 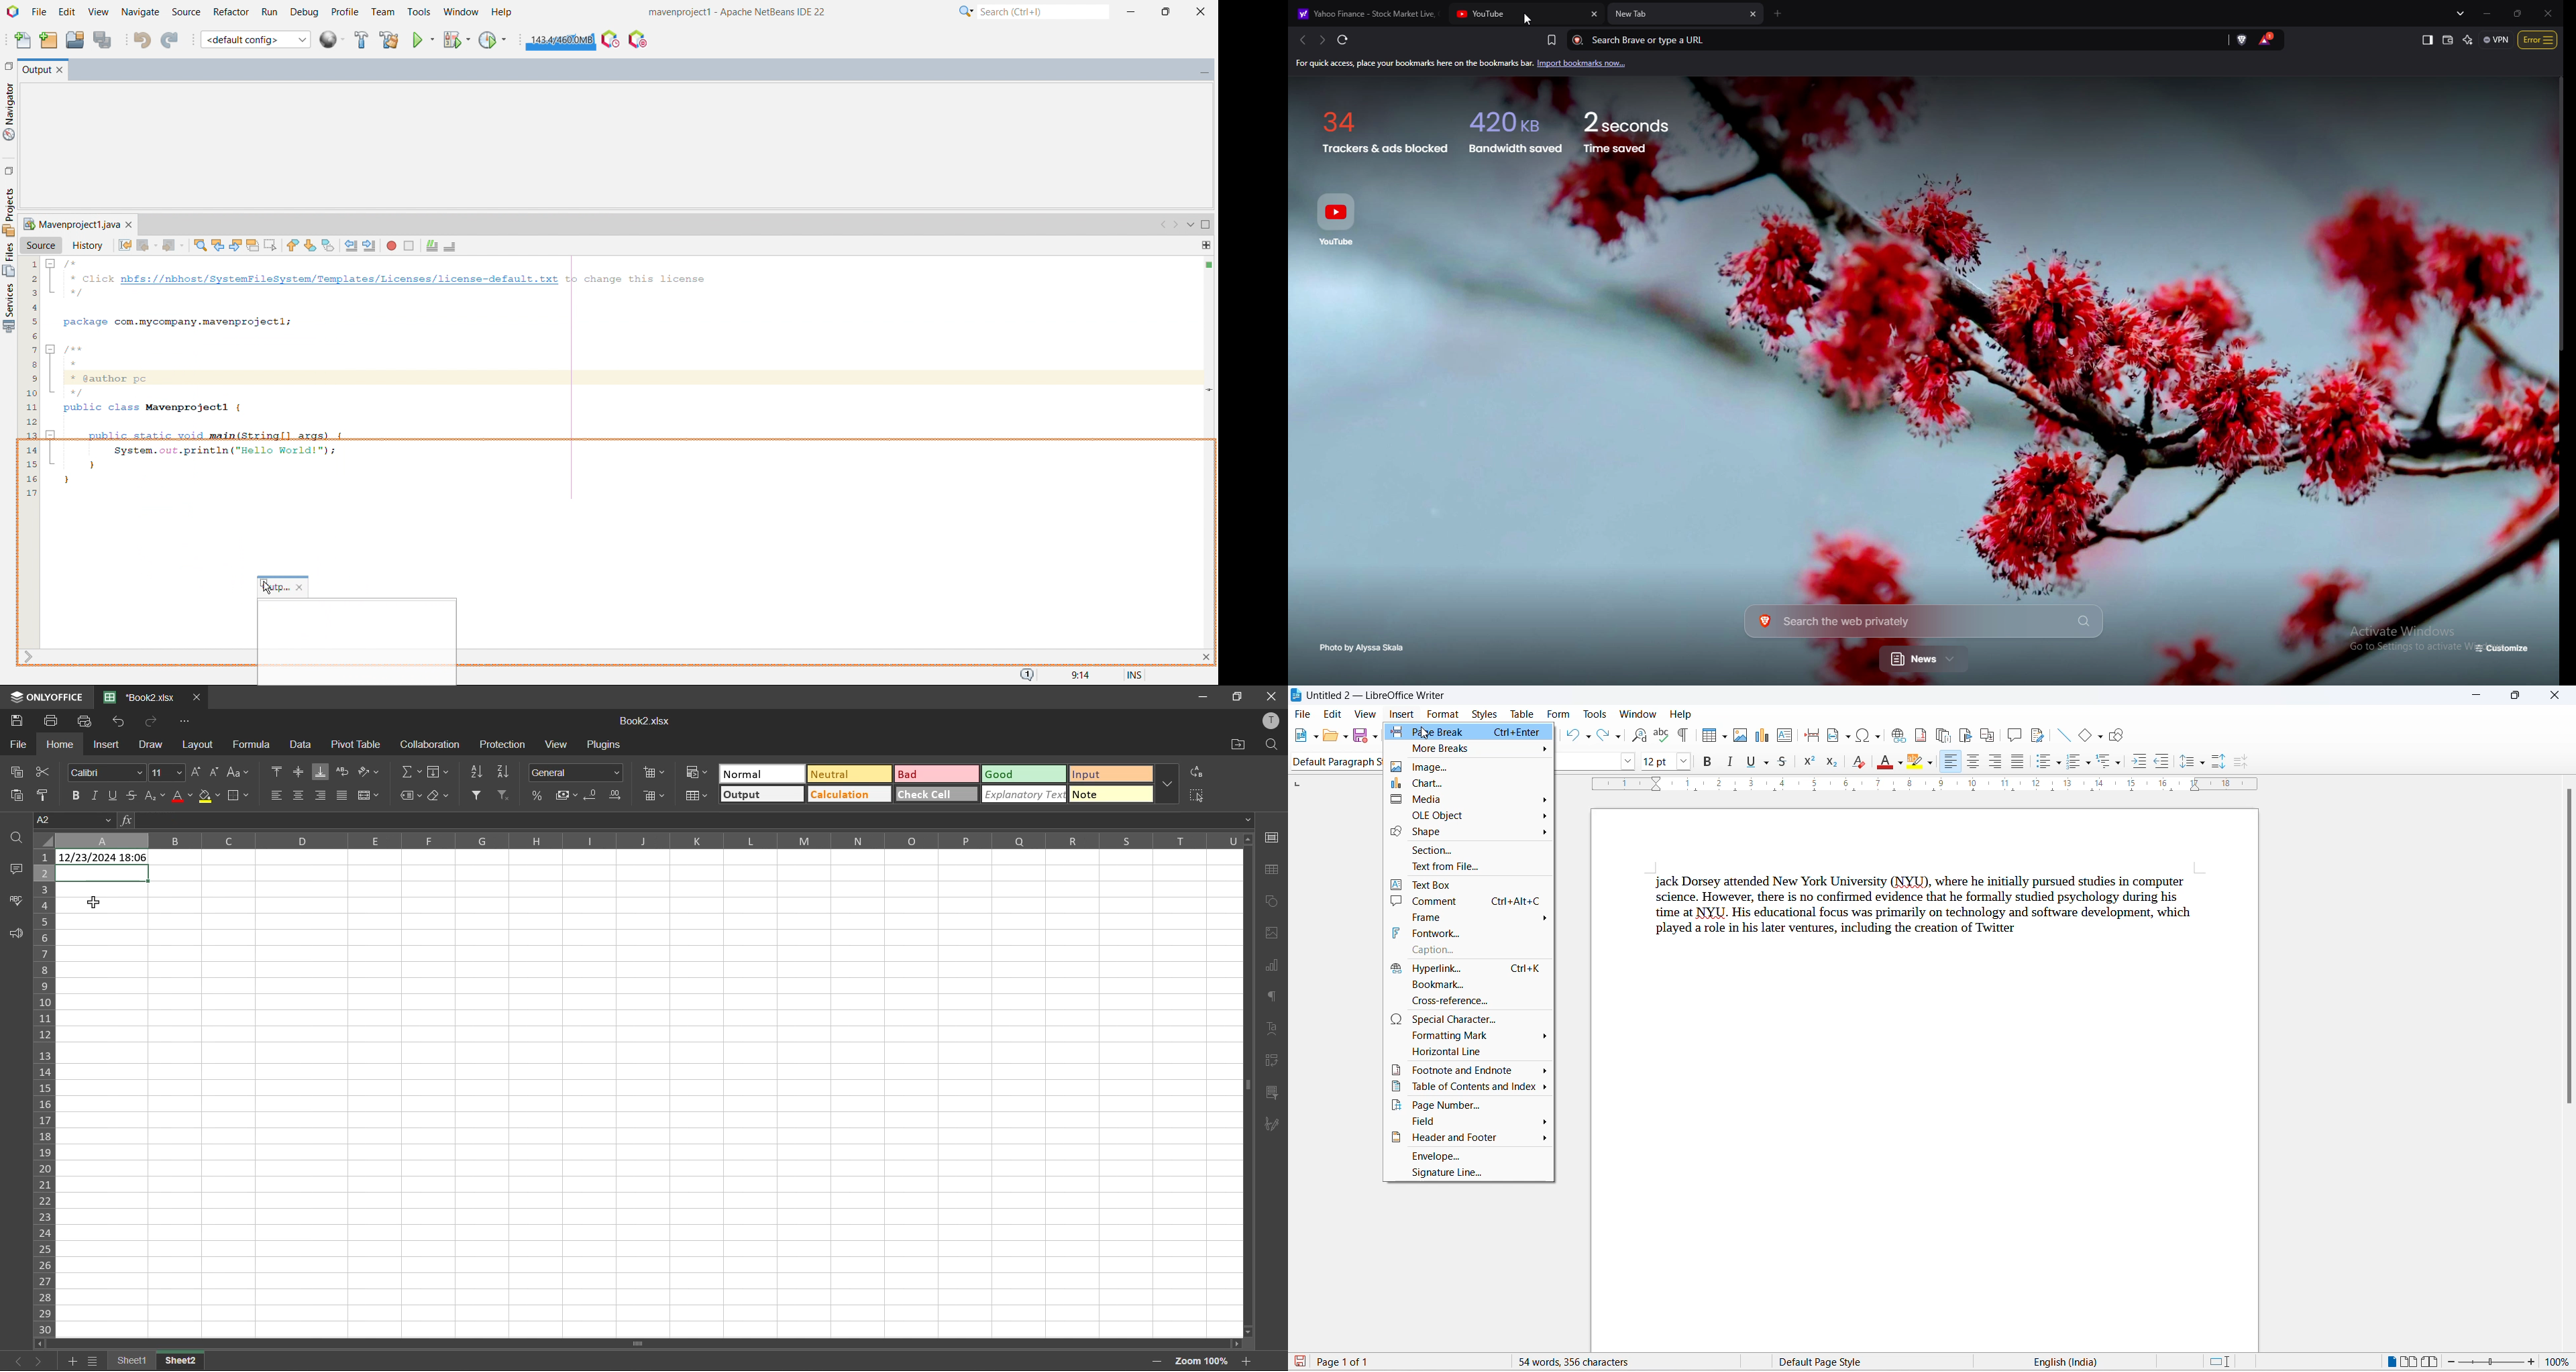 I want to click on increase decimal, so click(x=619, y=796).